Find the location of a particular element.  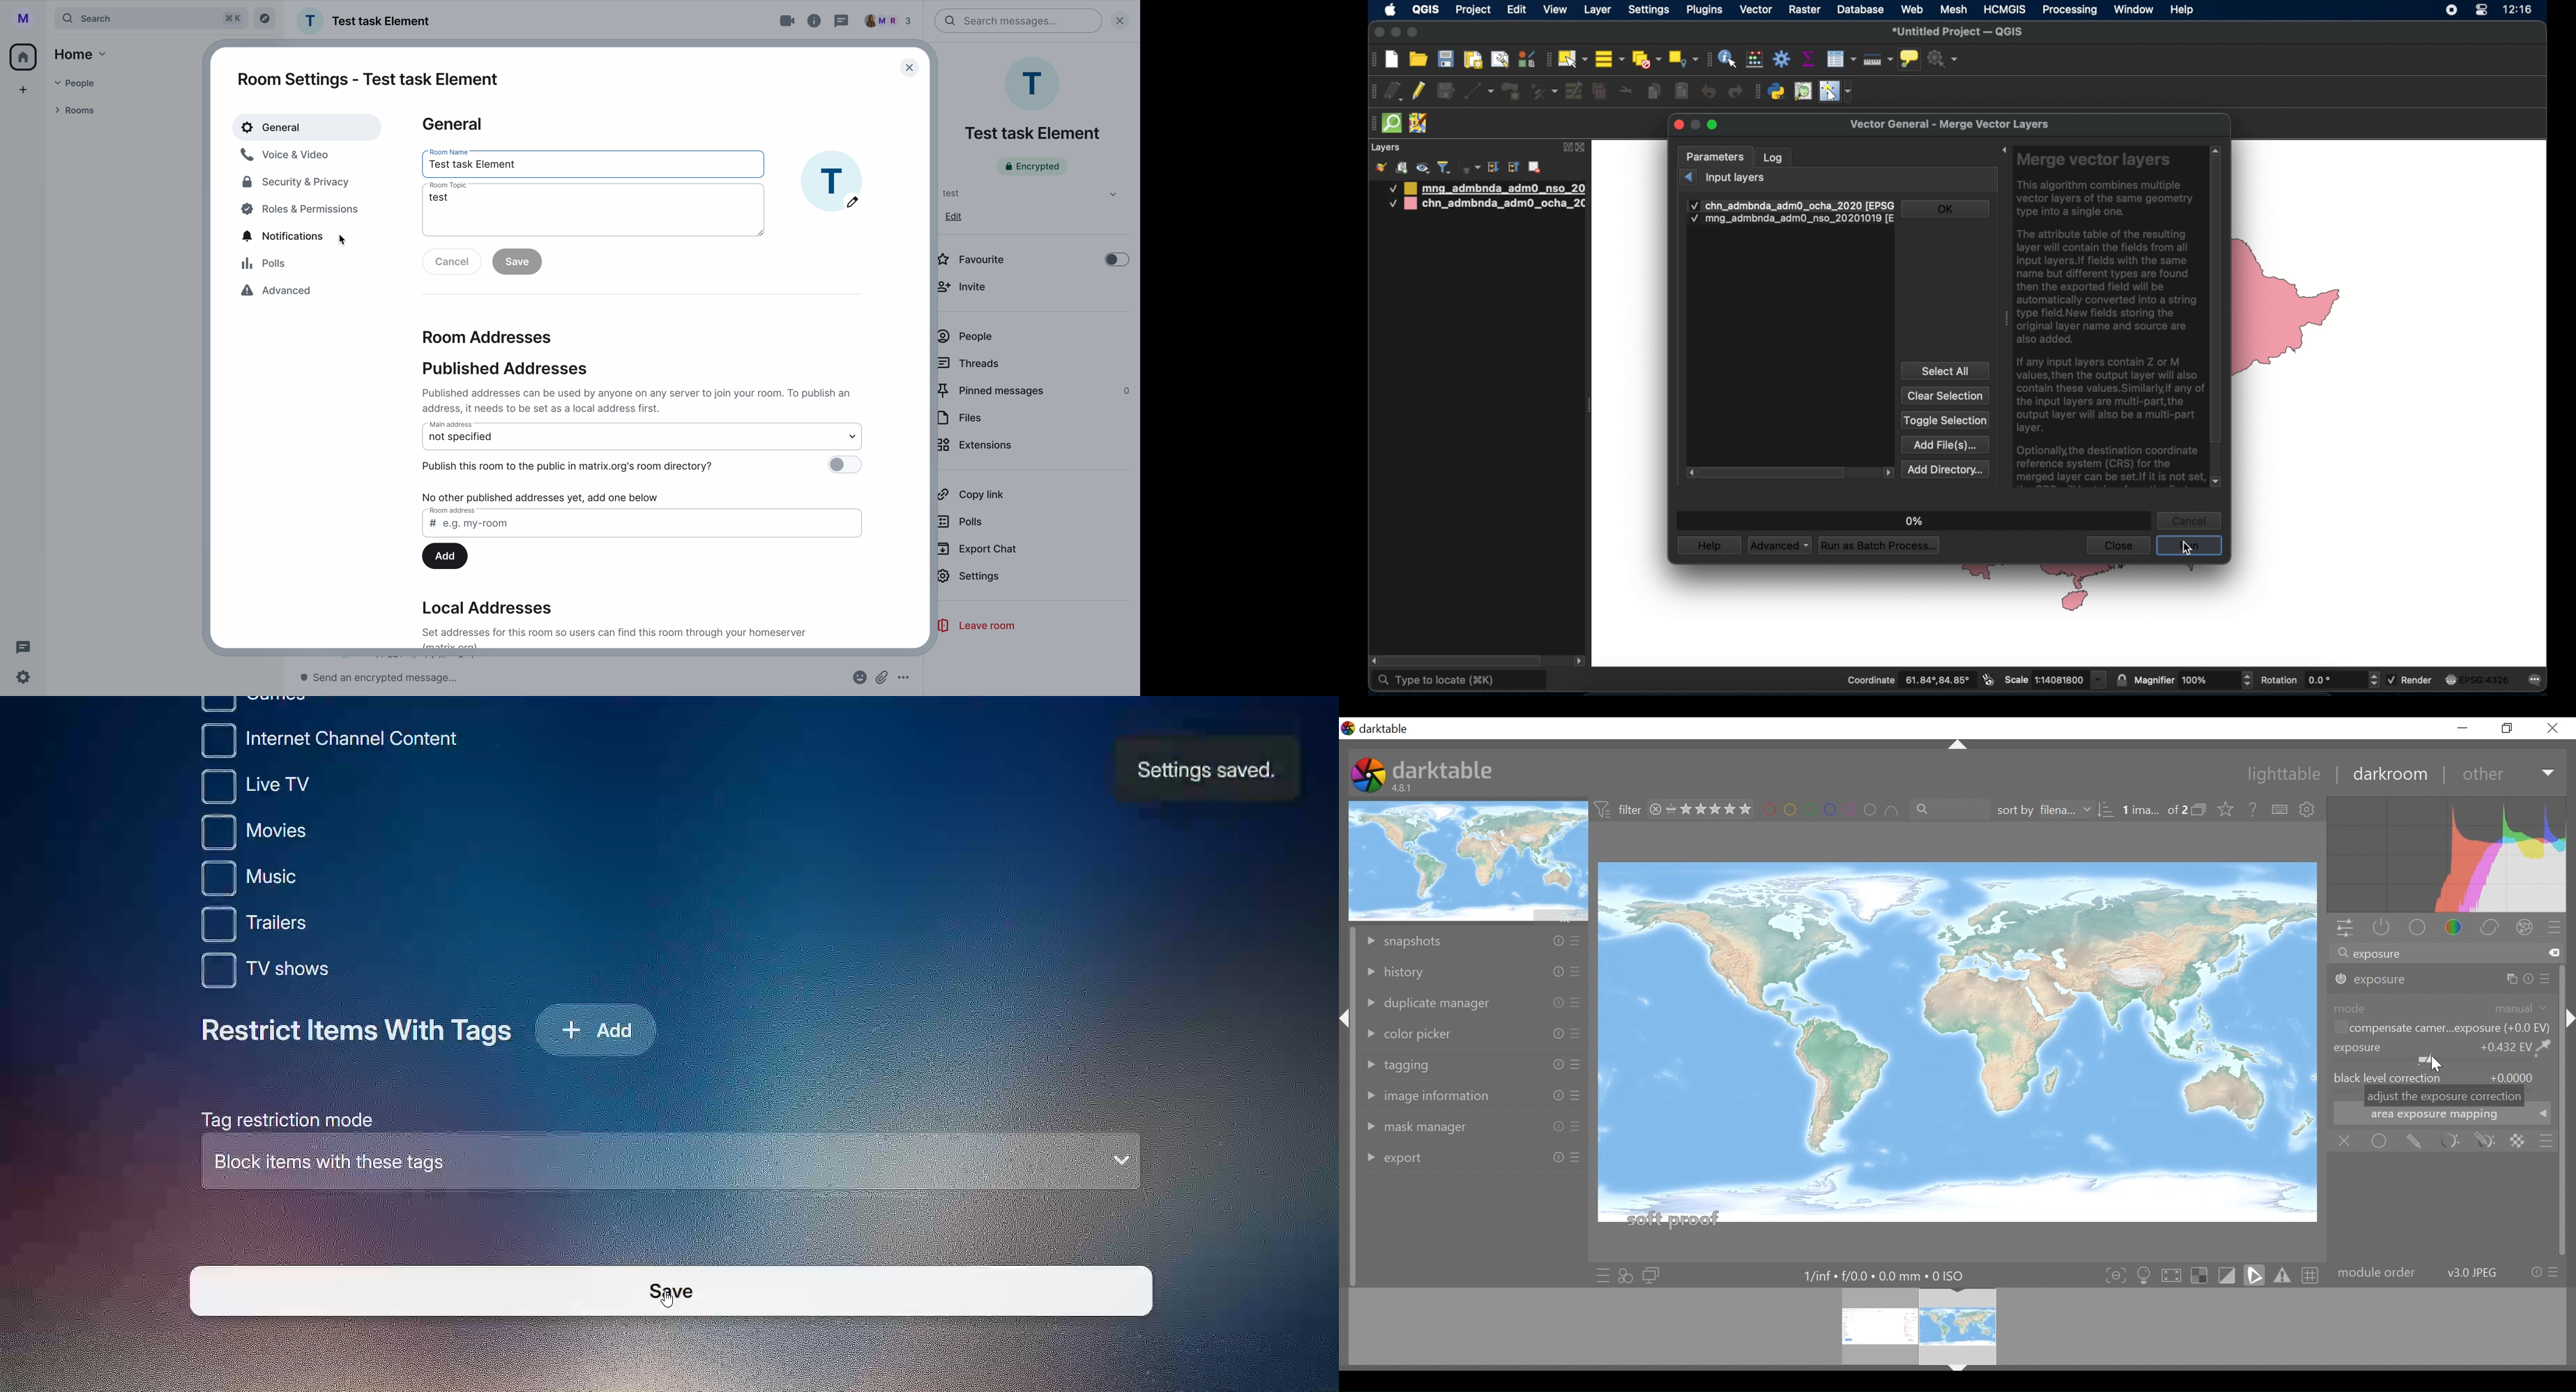

disable save button is located at coordinates (517, 262).